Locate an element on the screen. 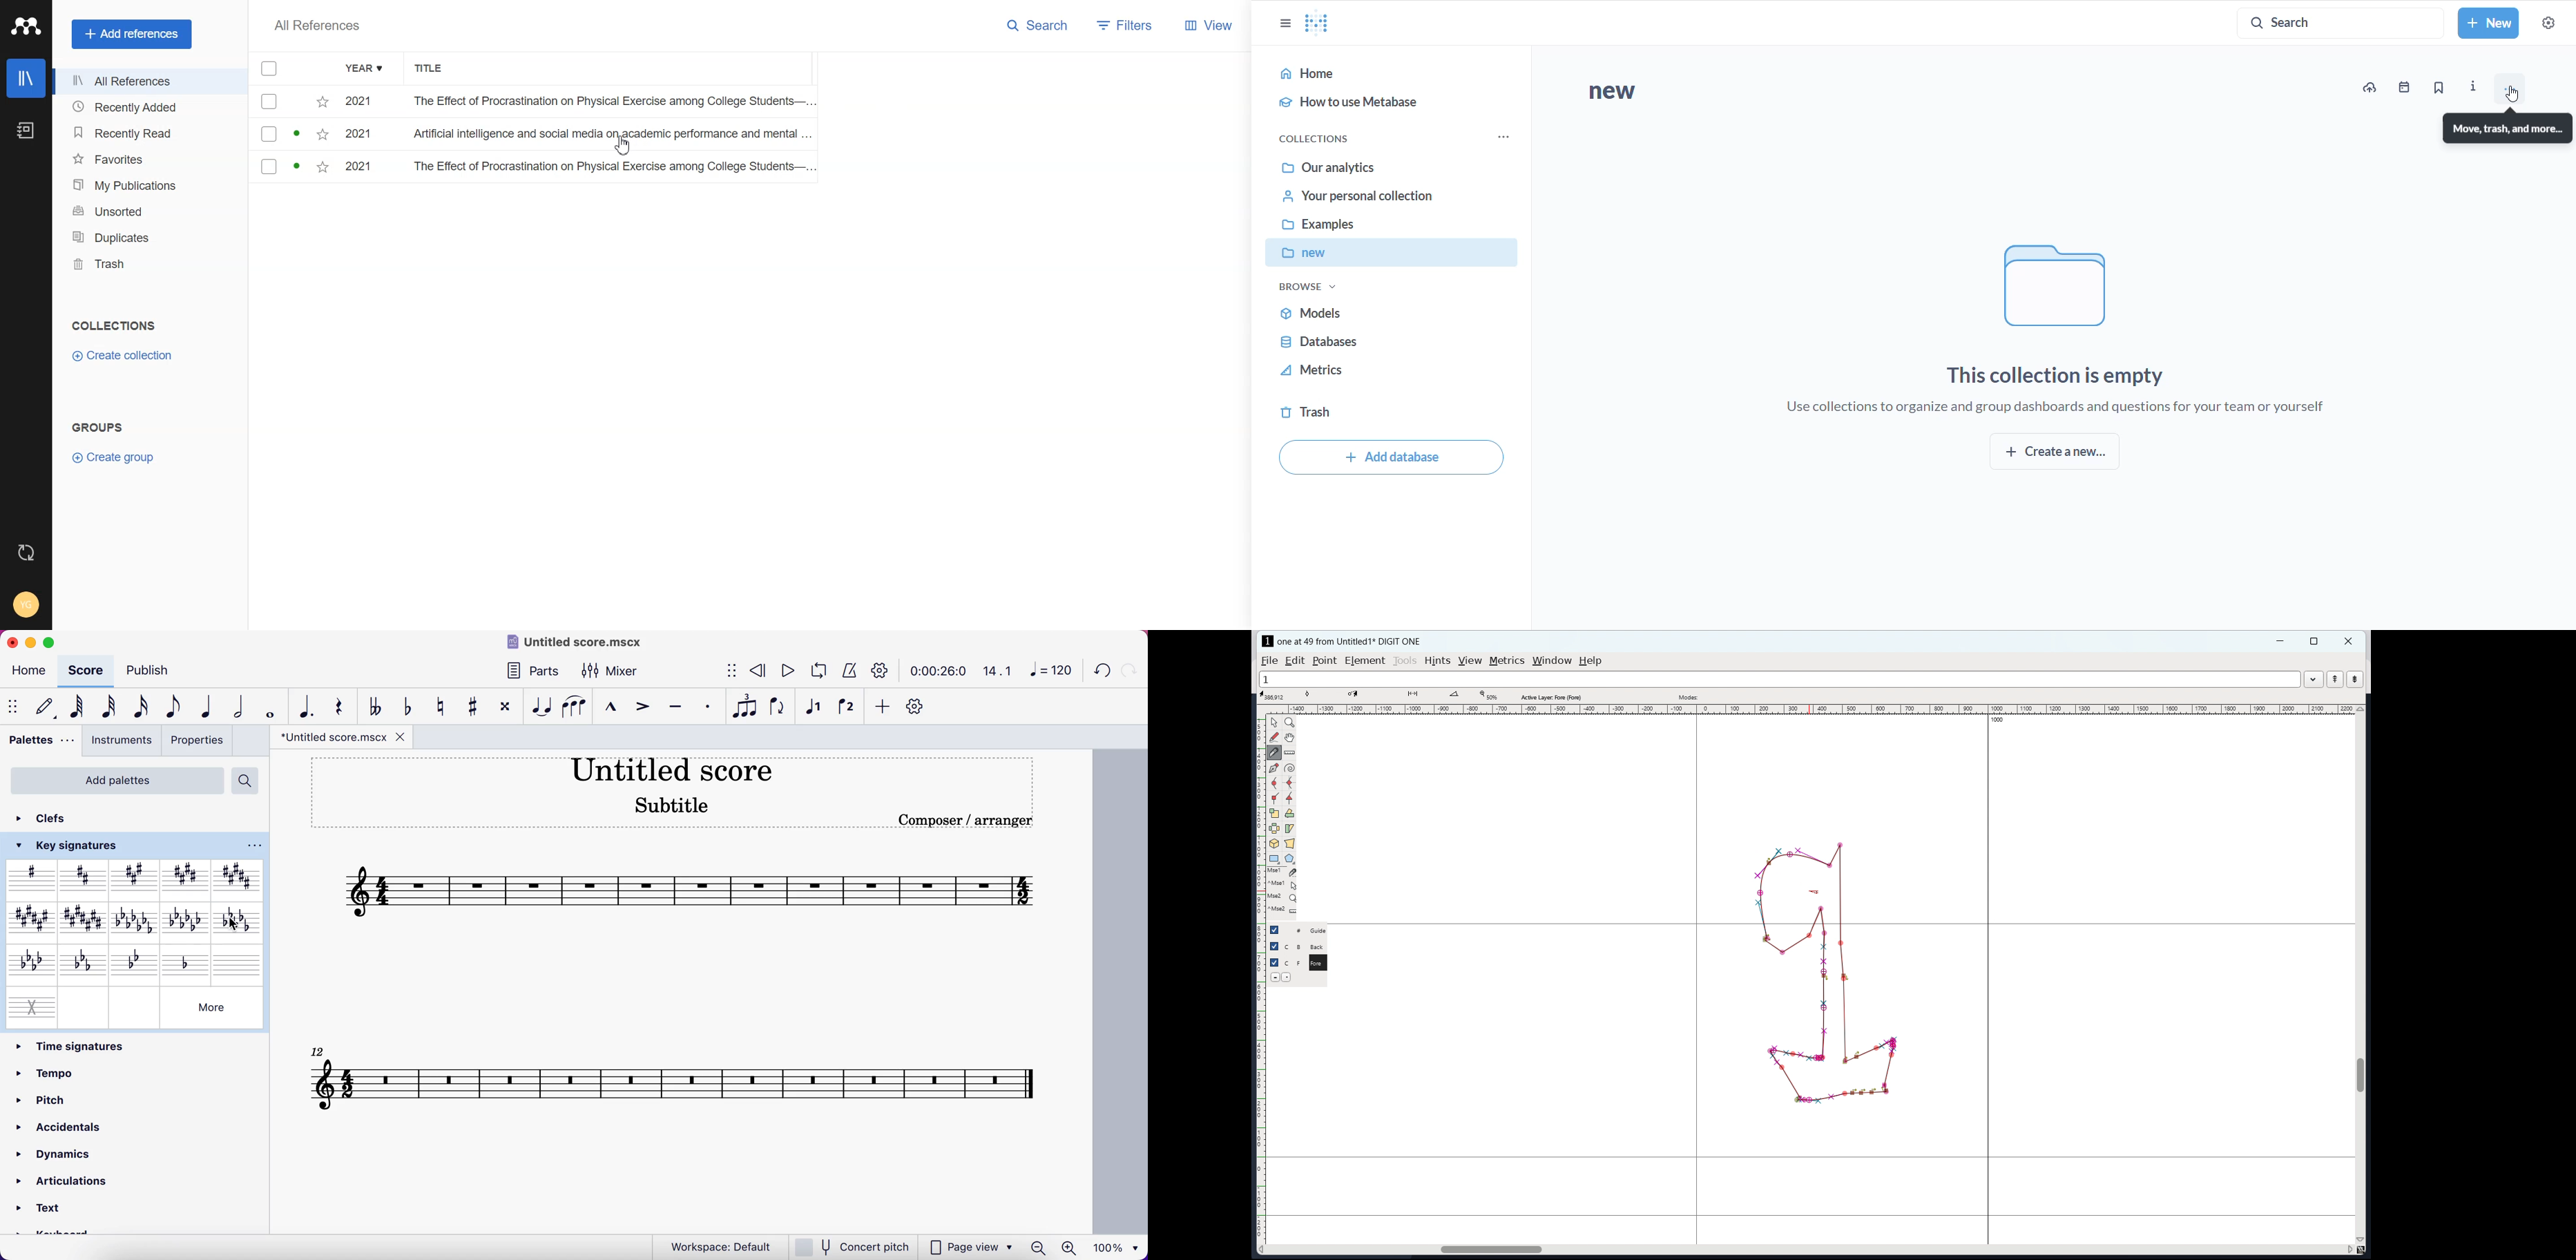 The height and width of the screenshot is (1260, 2576). draw a freehand curve is located at coordinates (1274, 738).